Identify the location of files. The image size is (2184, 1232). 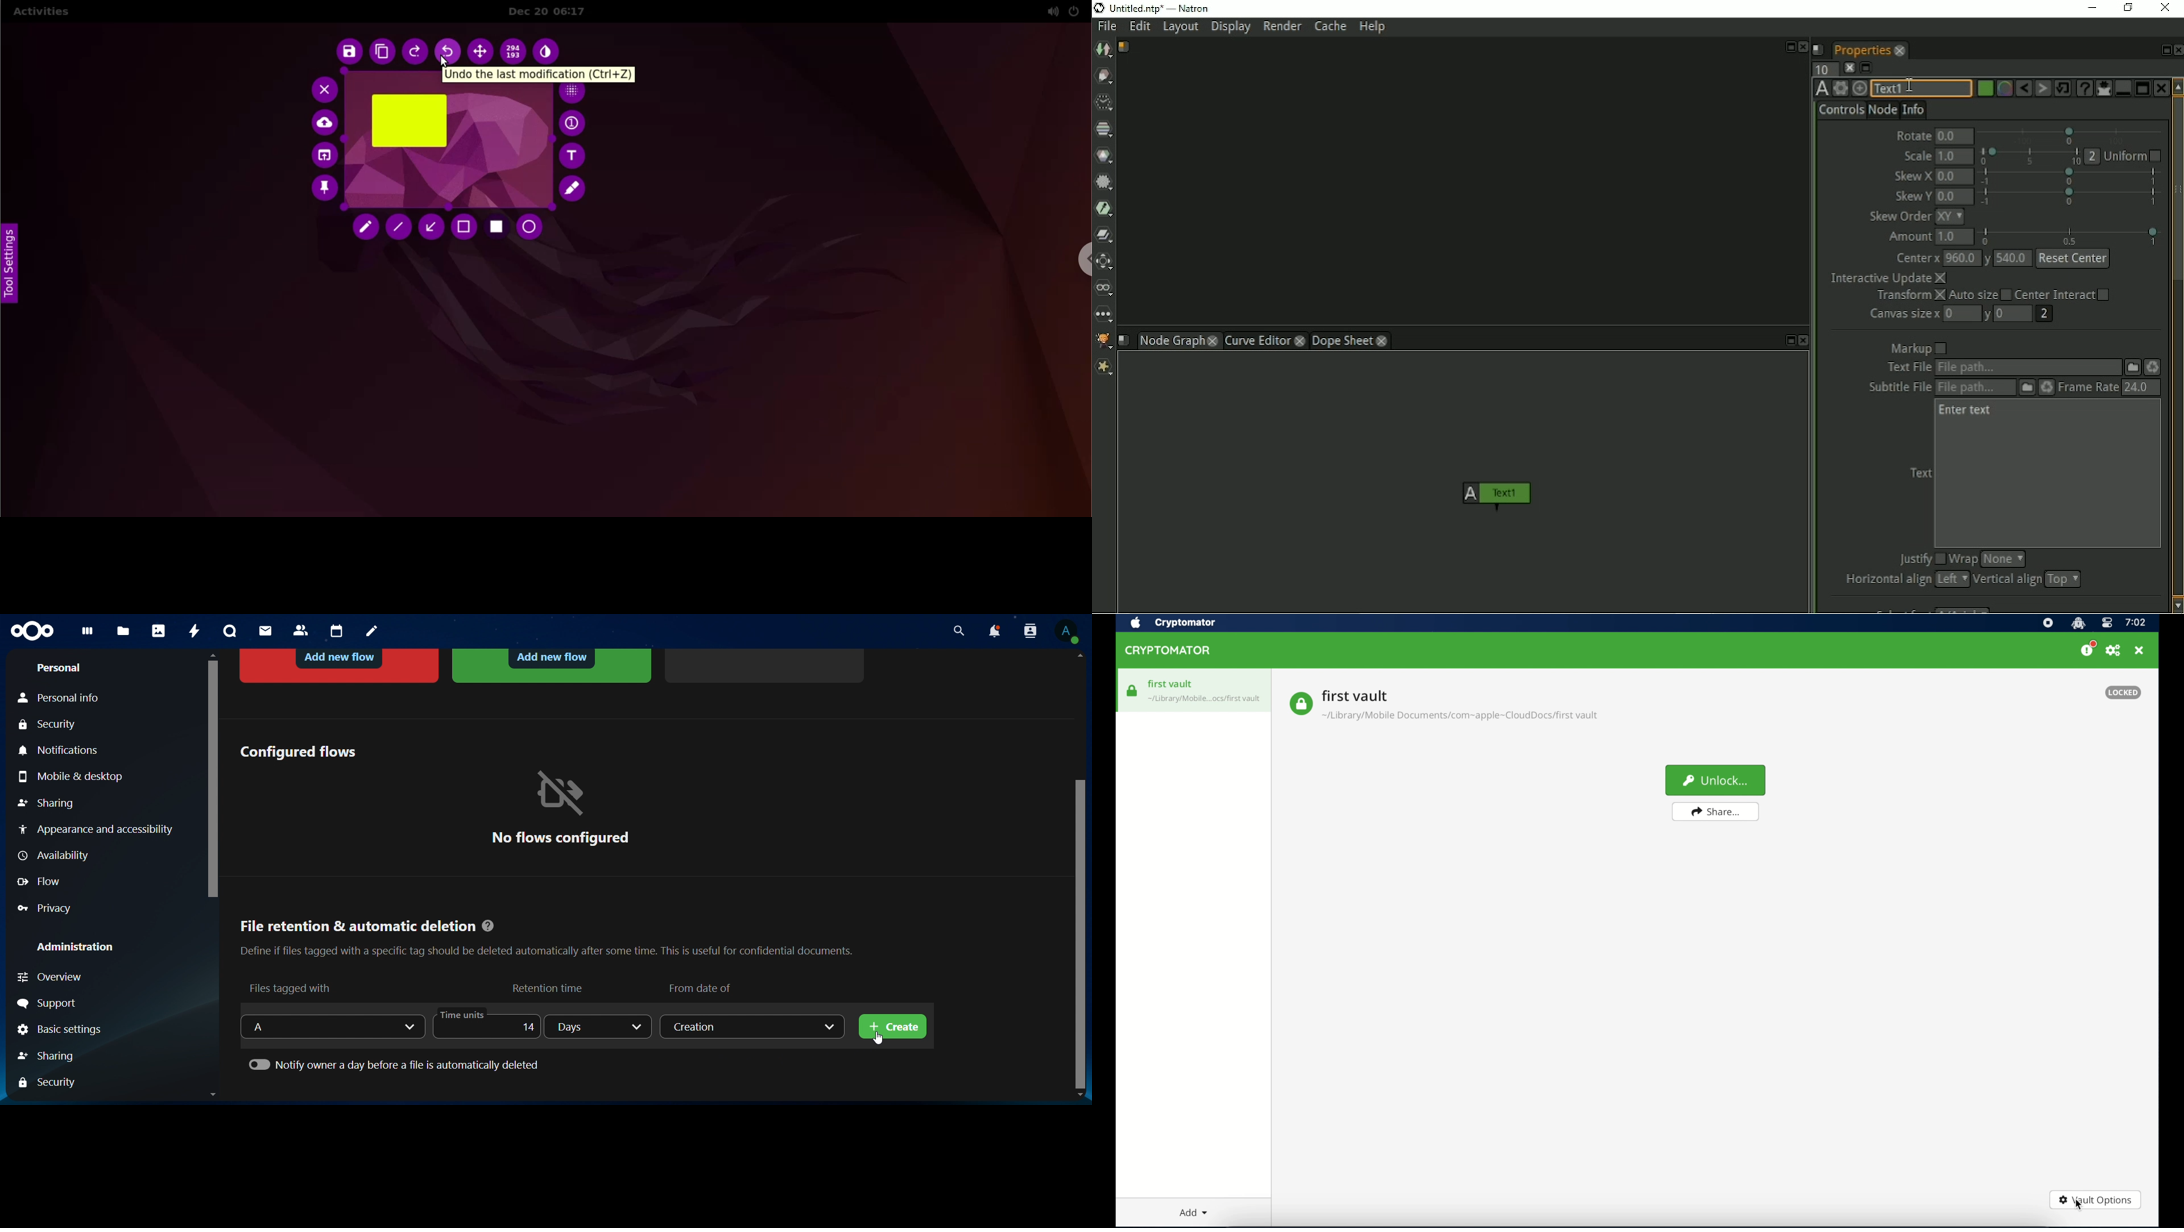
(123, 632).